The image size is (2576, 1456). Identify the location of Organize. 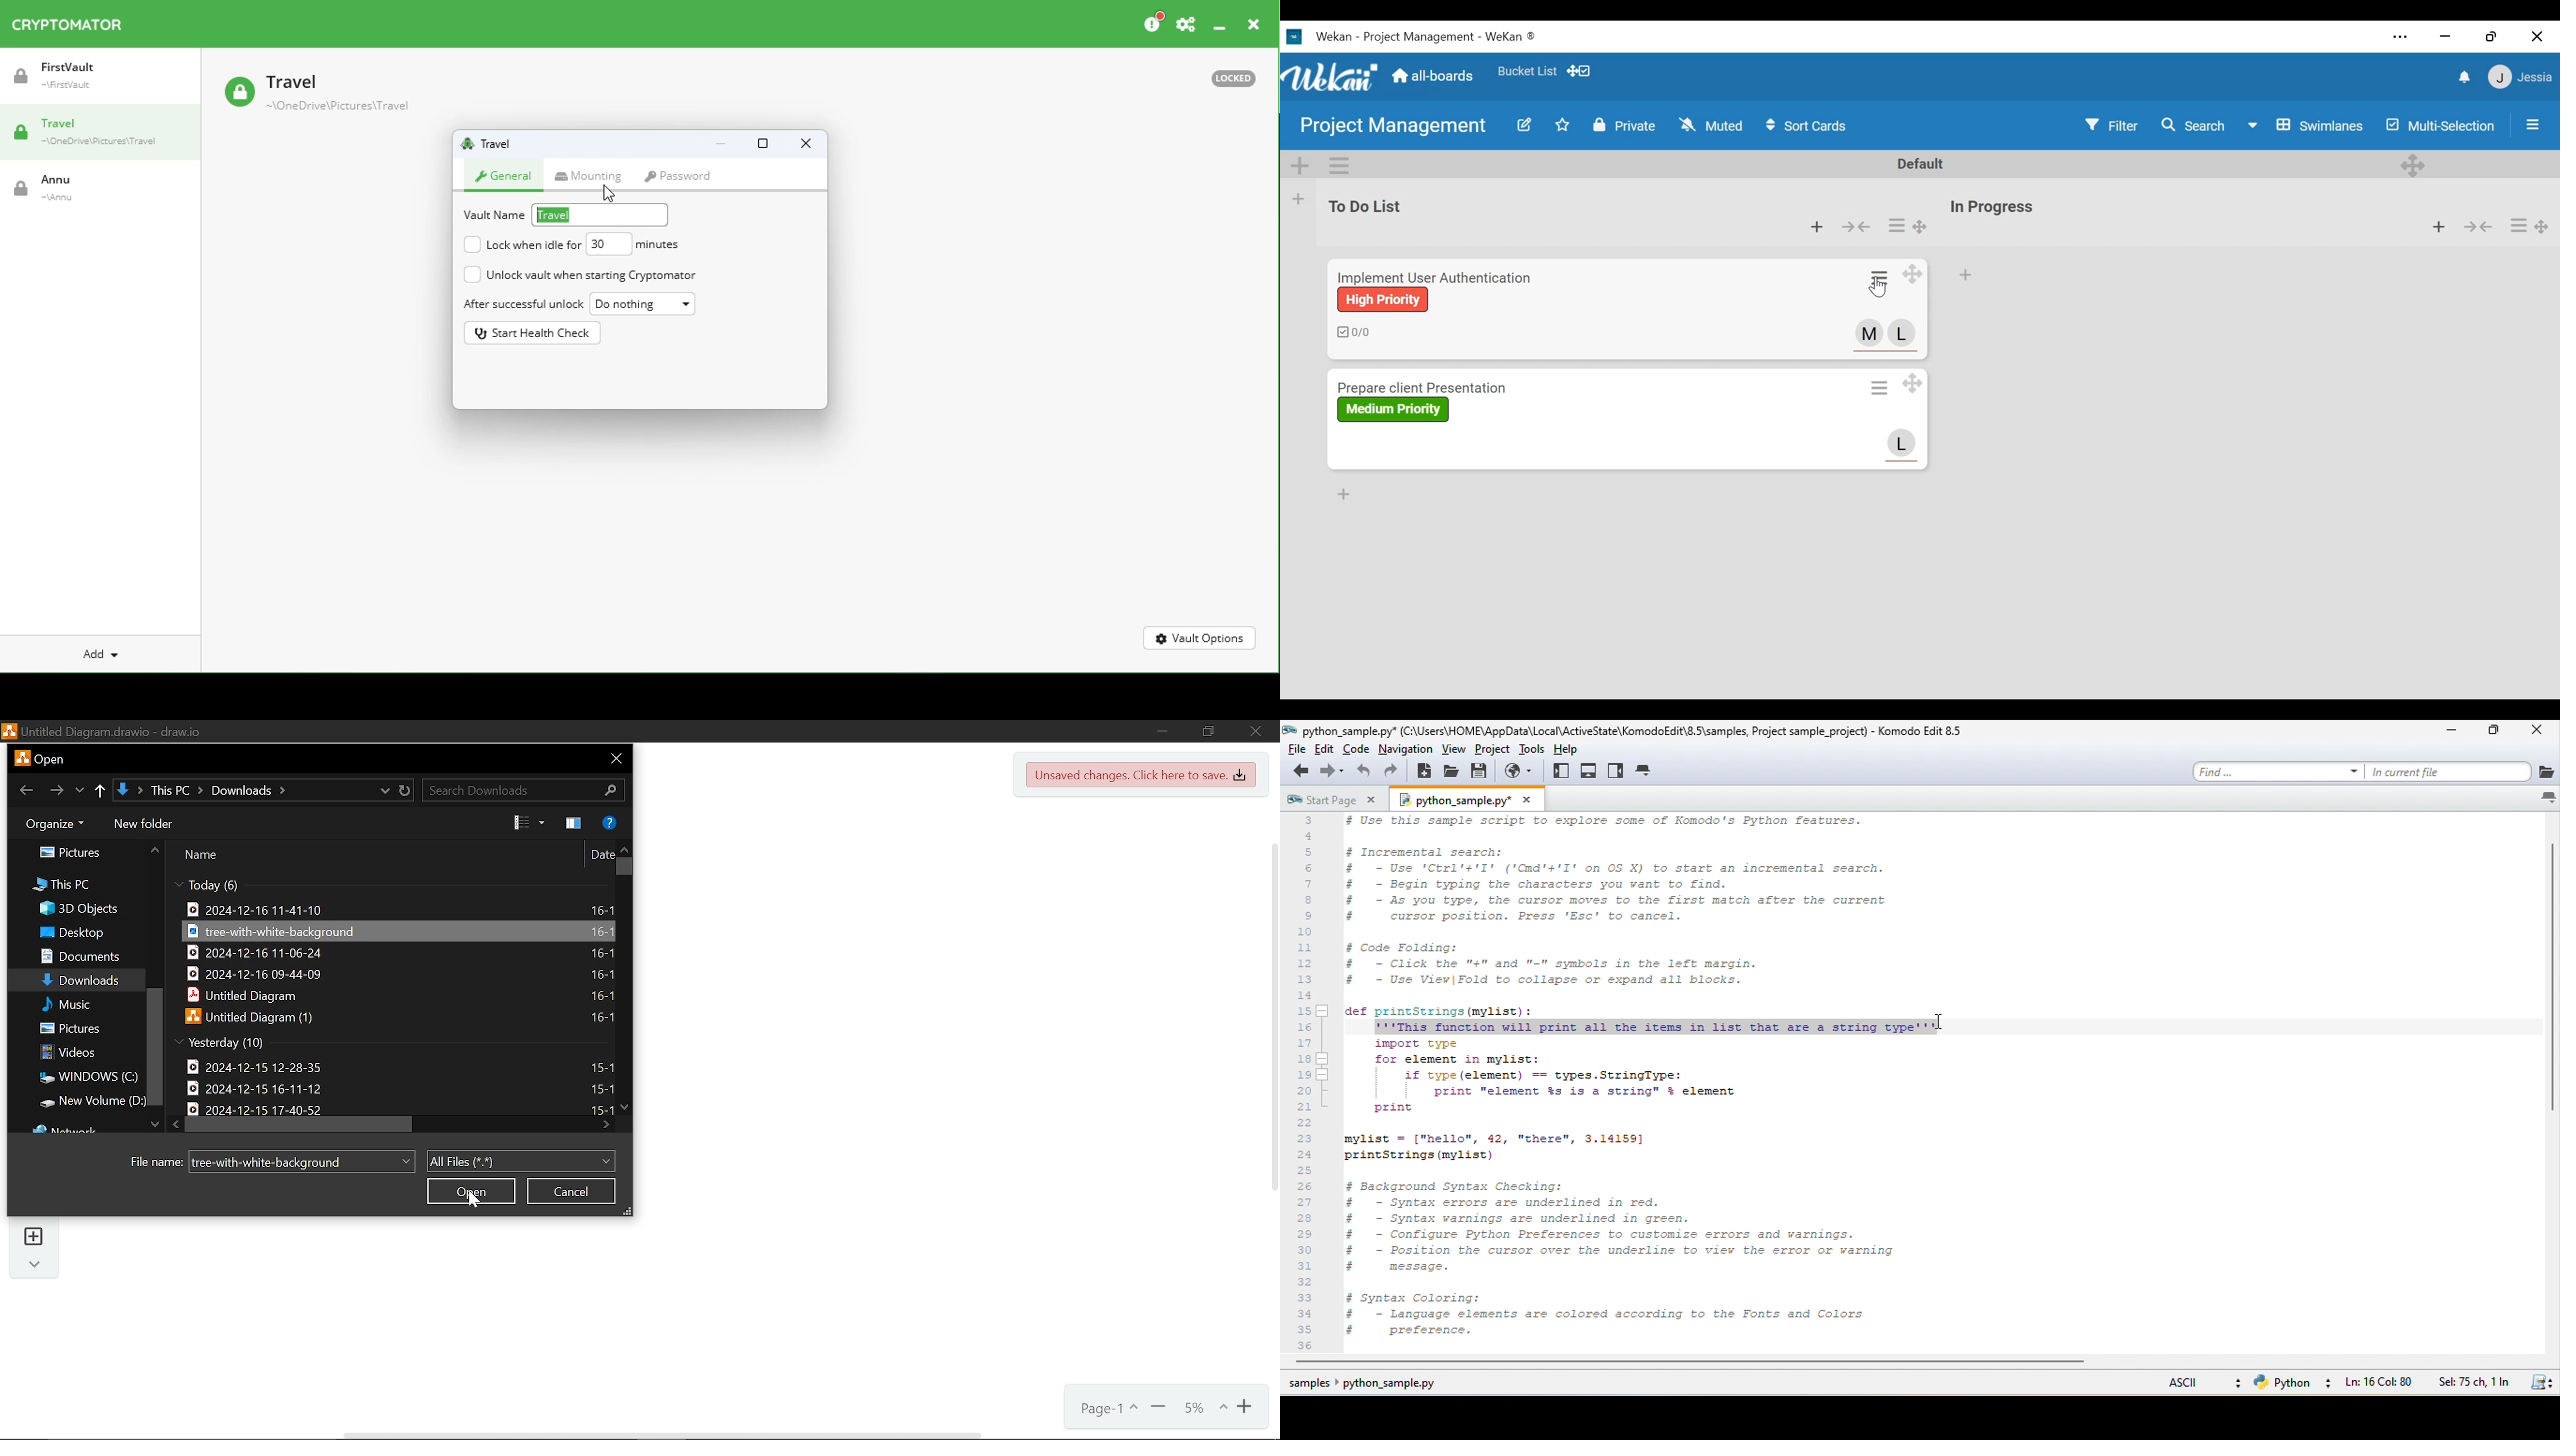
(51, 822).